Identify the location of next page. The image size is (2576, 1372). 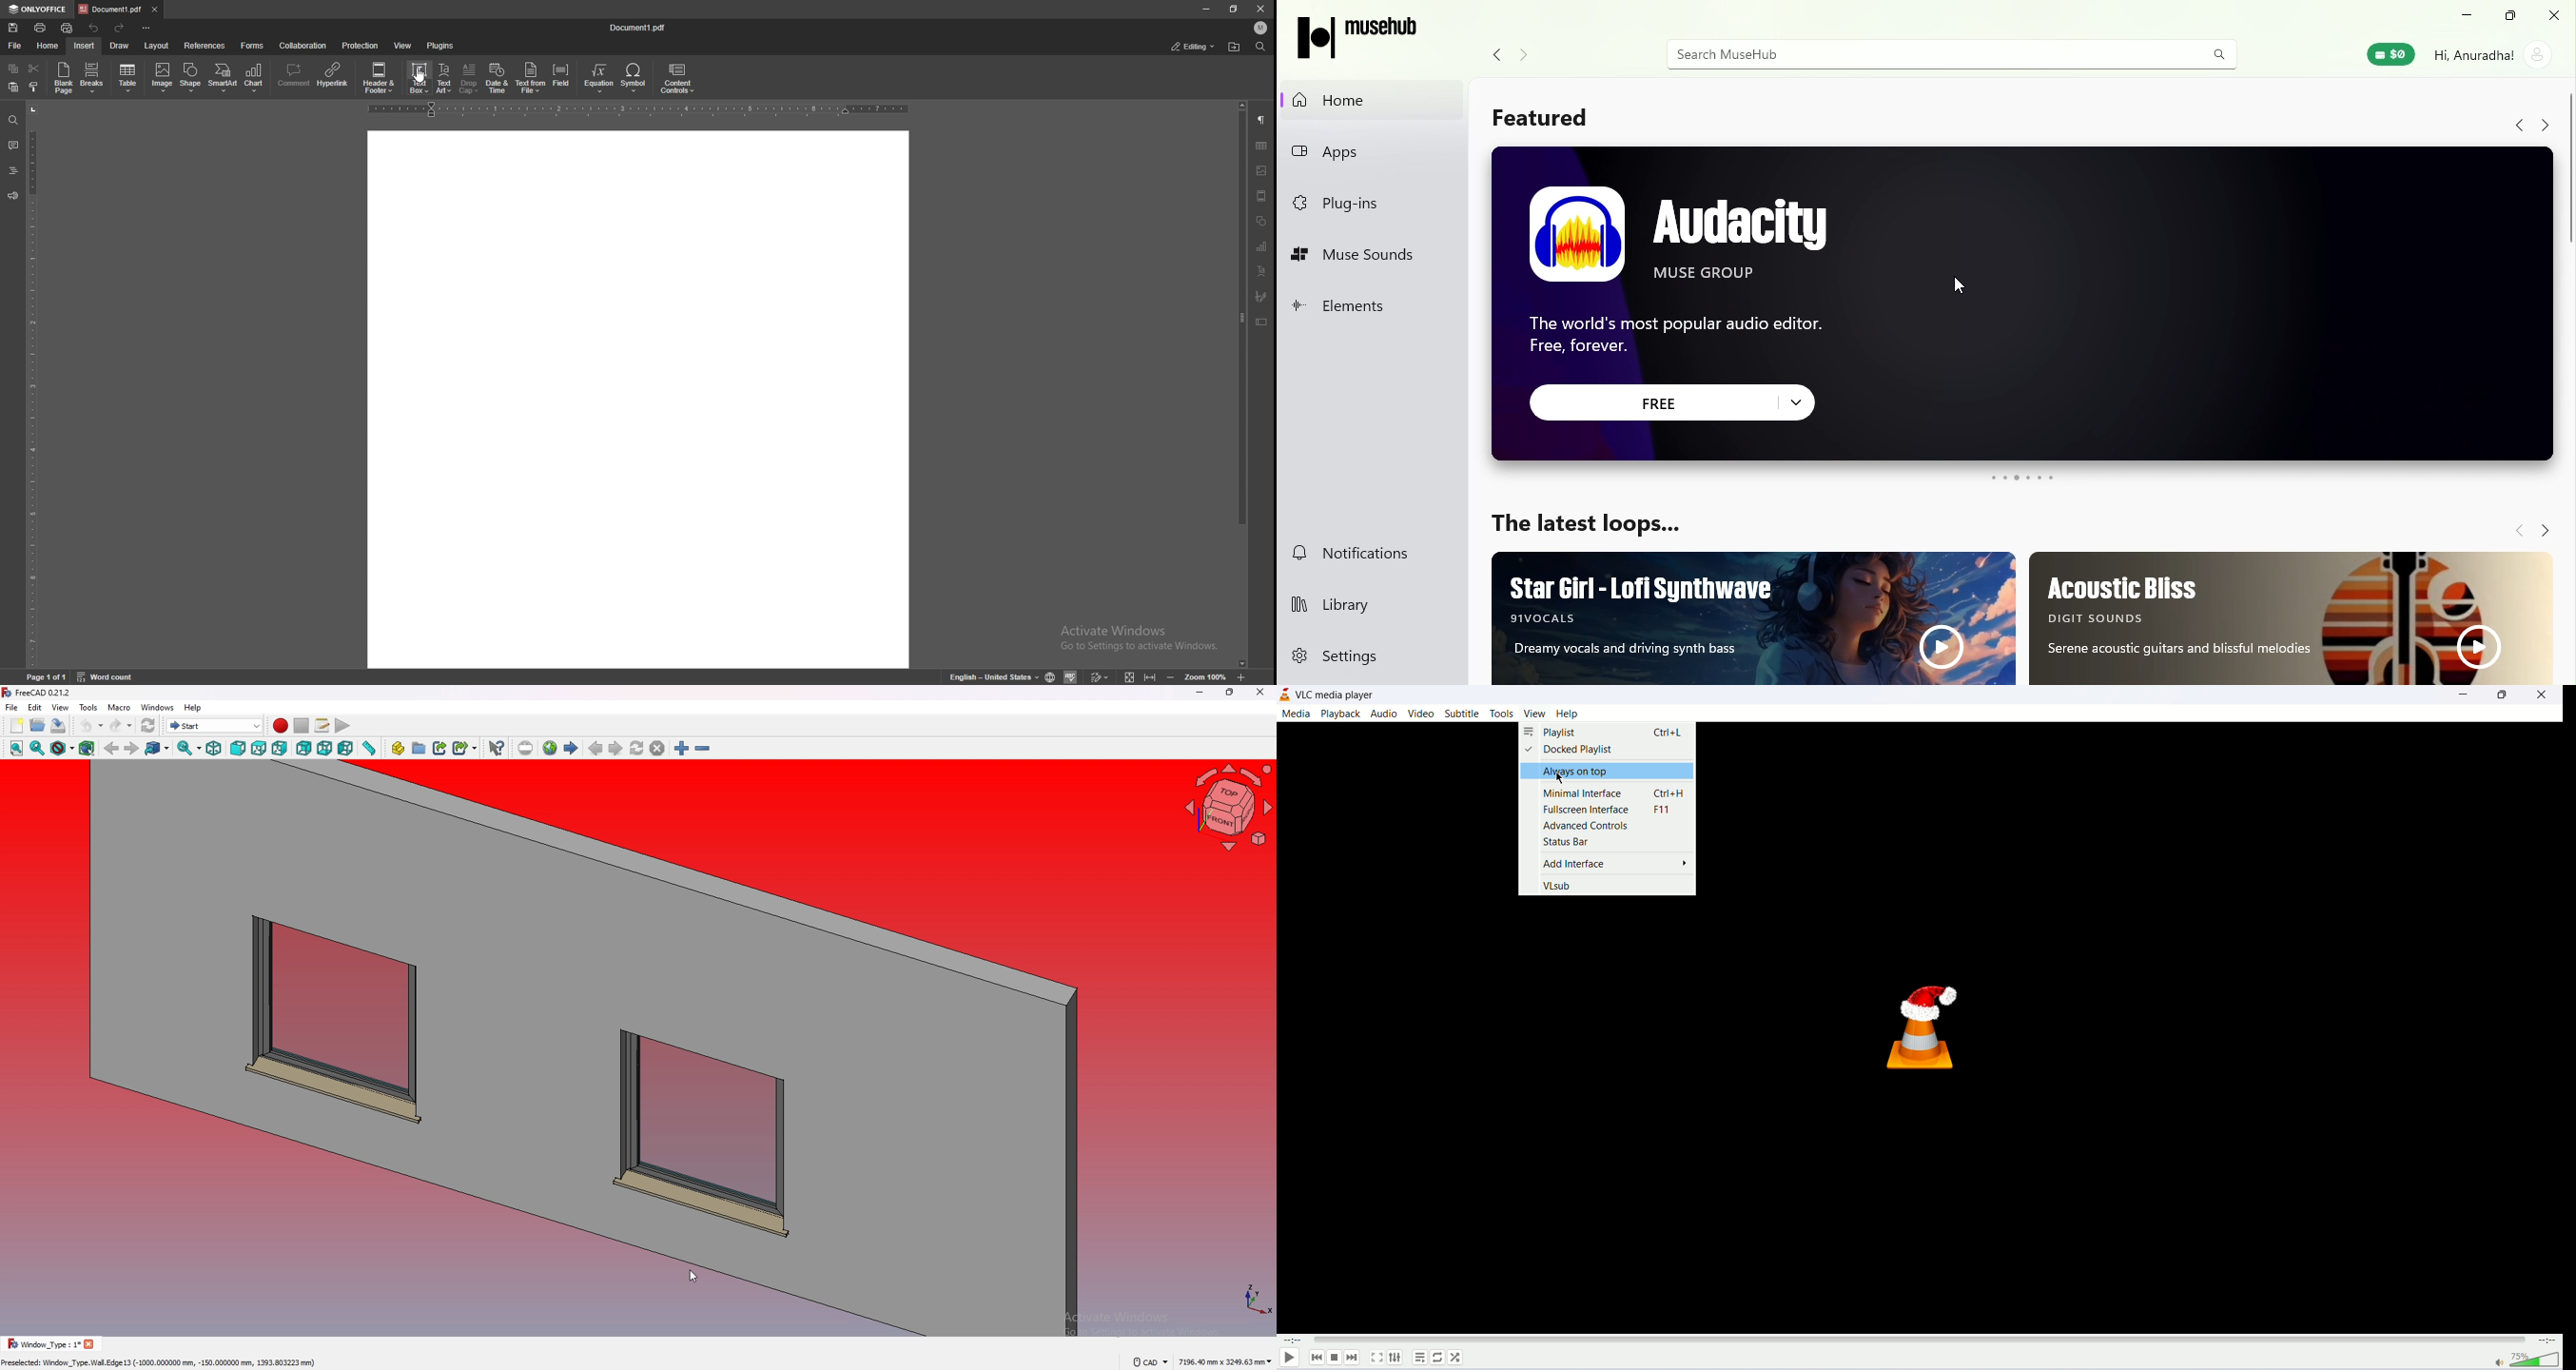
(616, 750).